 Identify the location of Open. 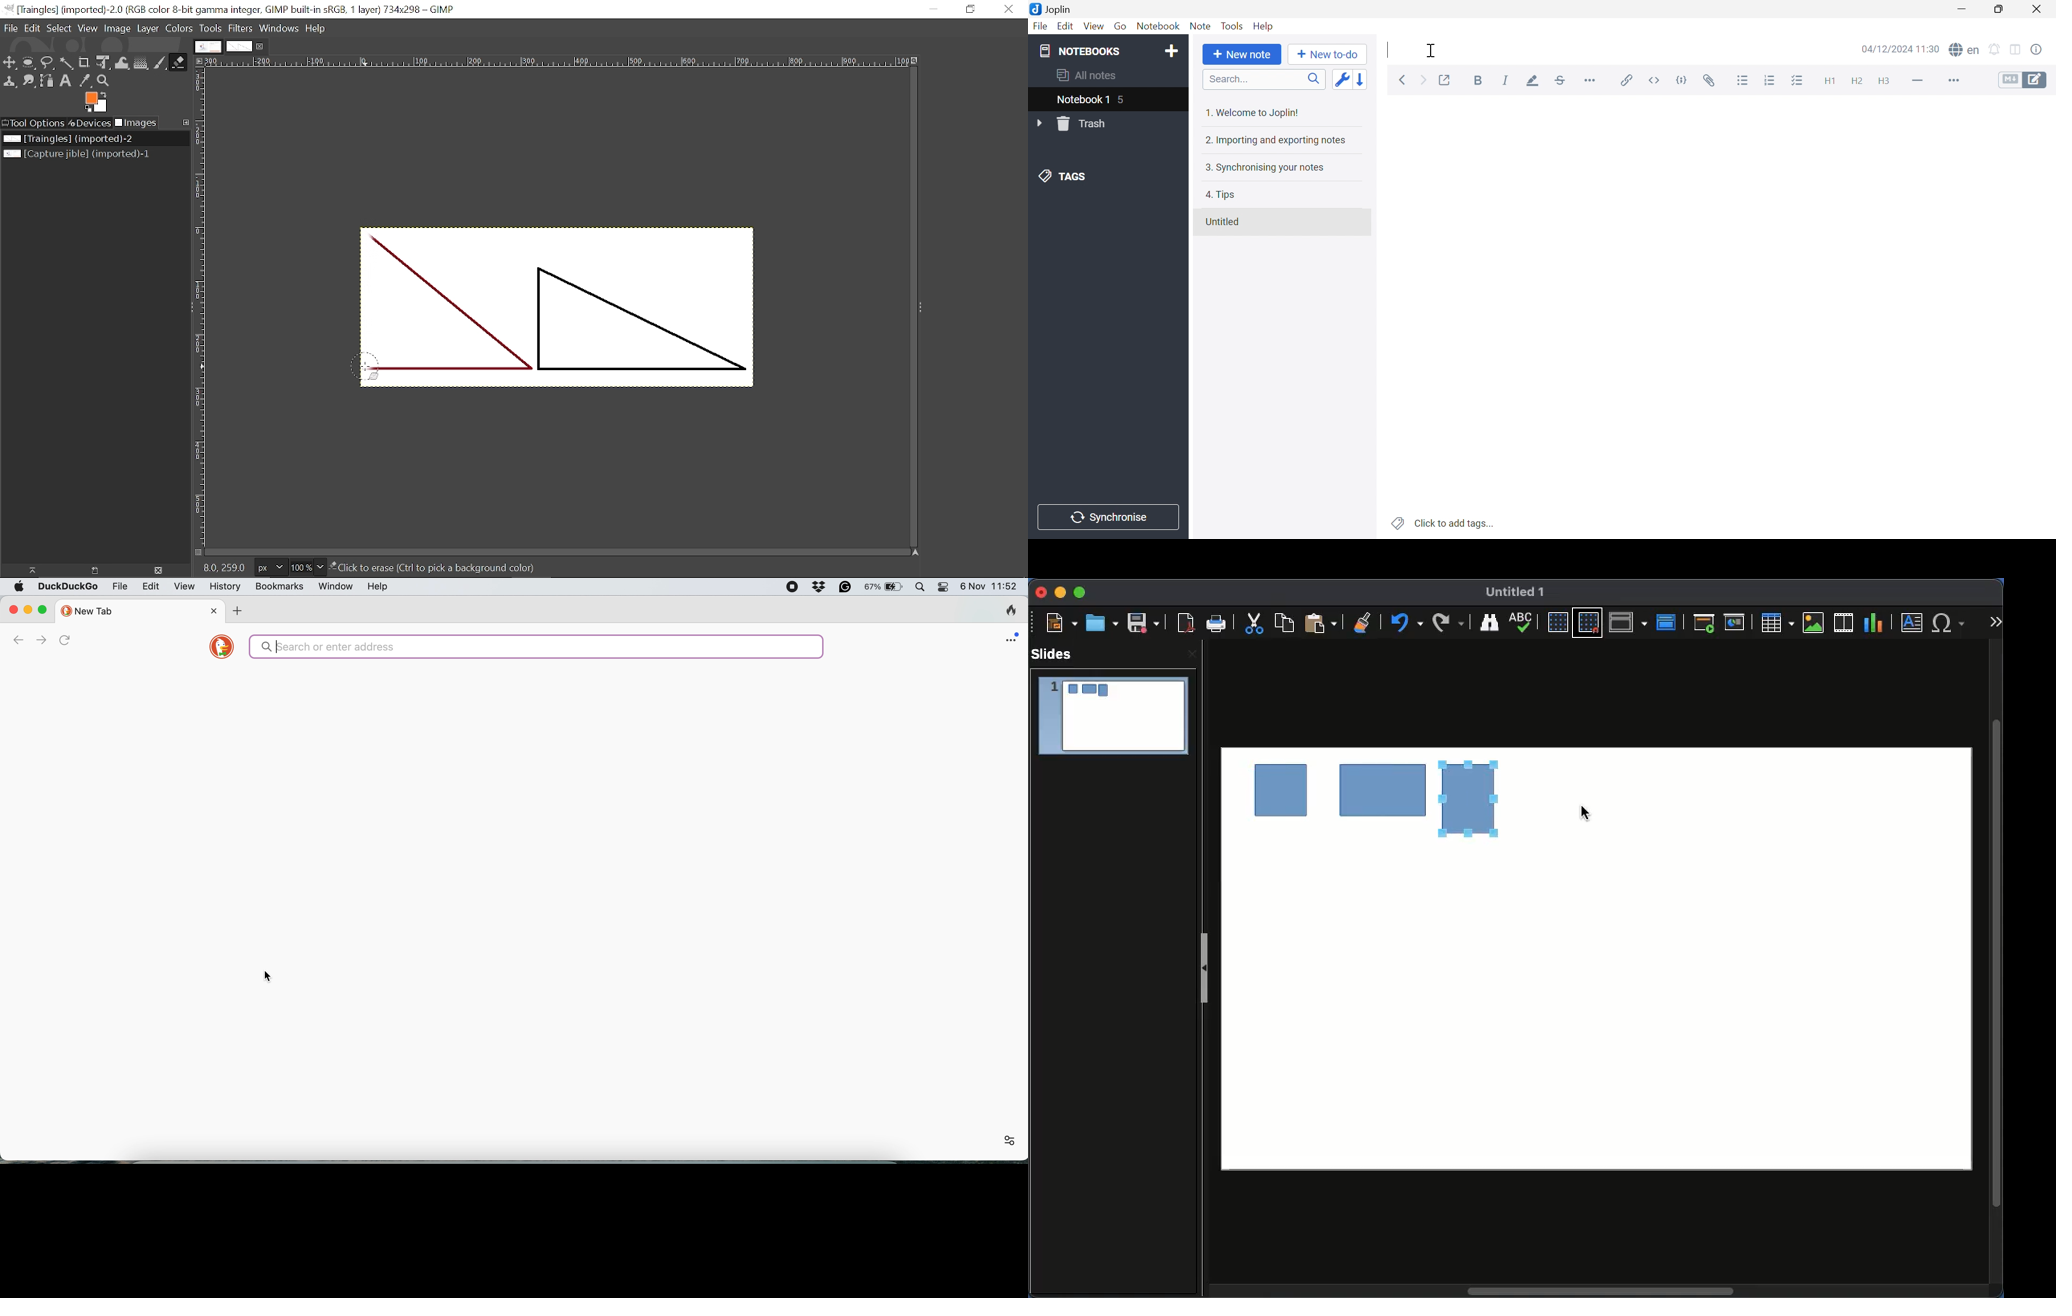
(1102, 622).